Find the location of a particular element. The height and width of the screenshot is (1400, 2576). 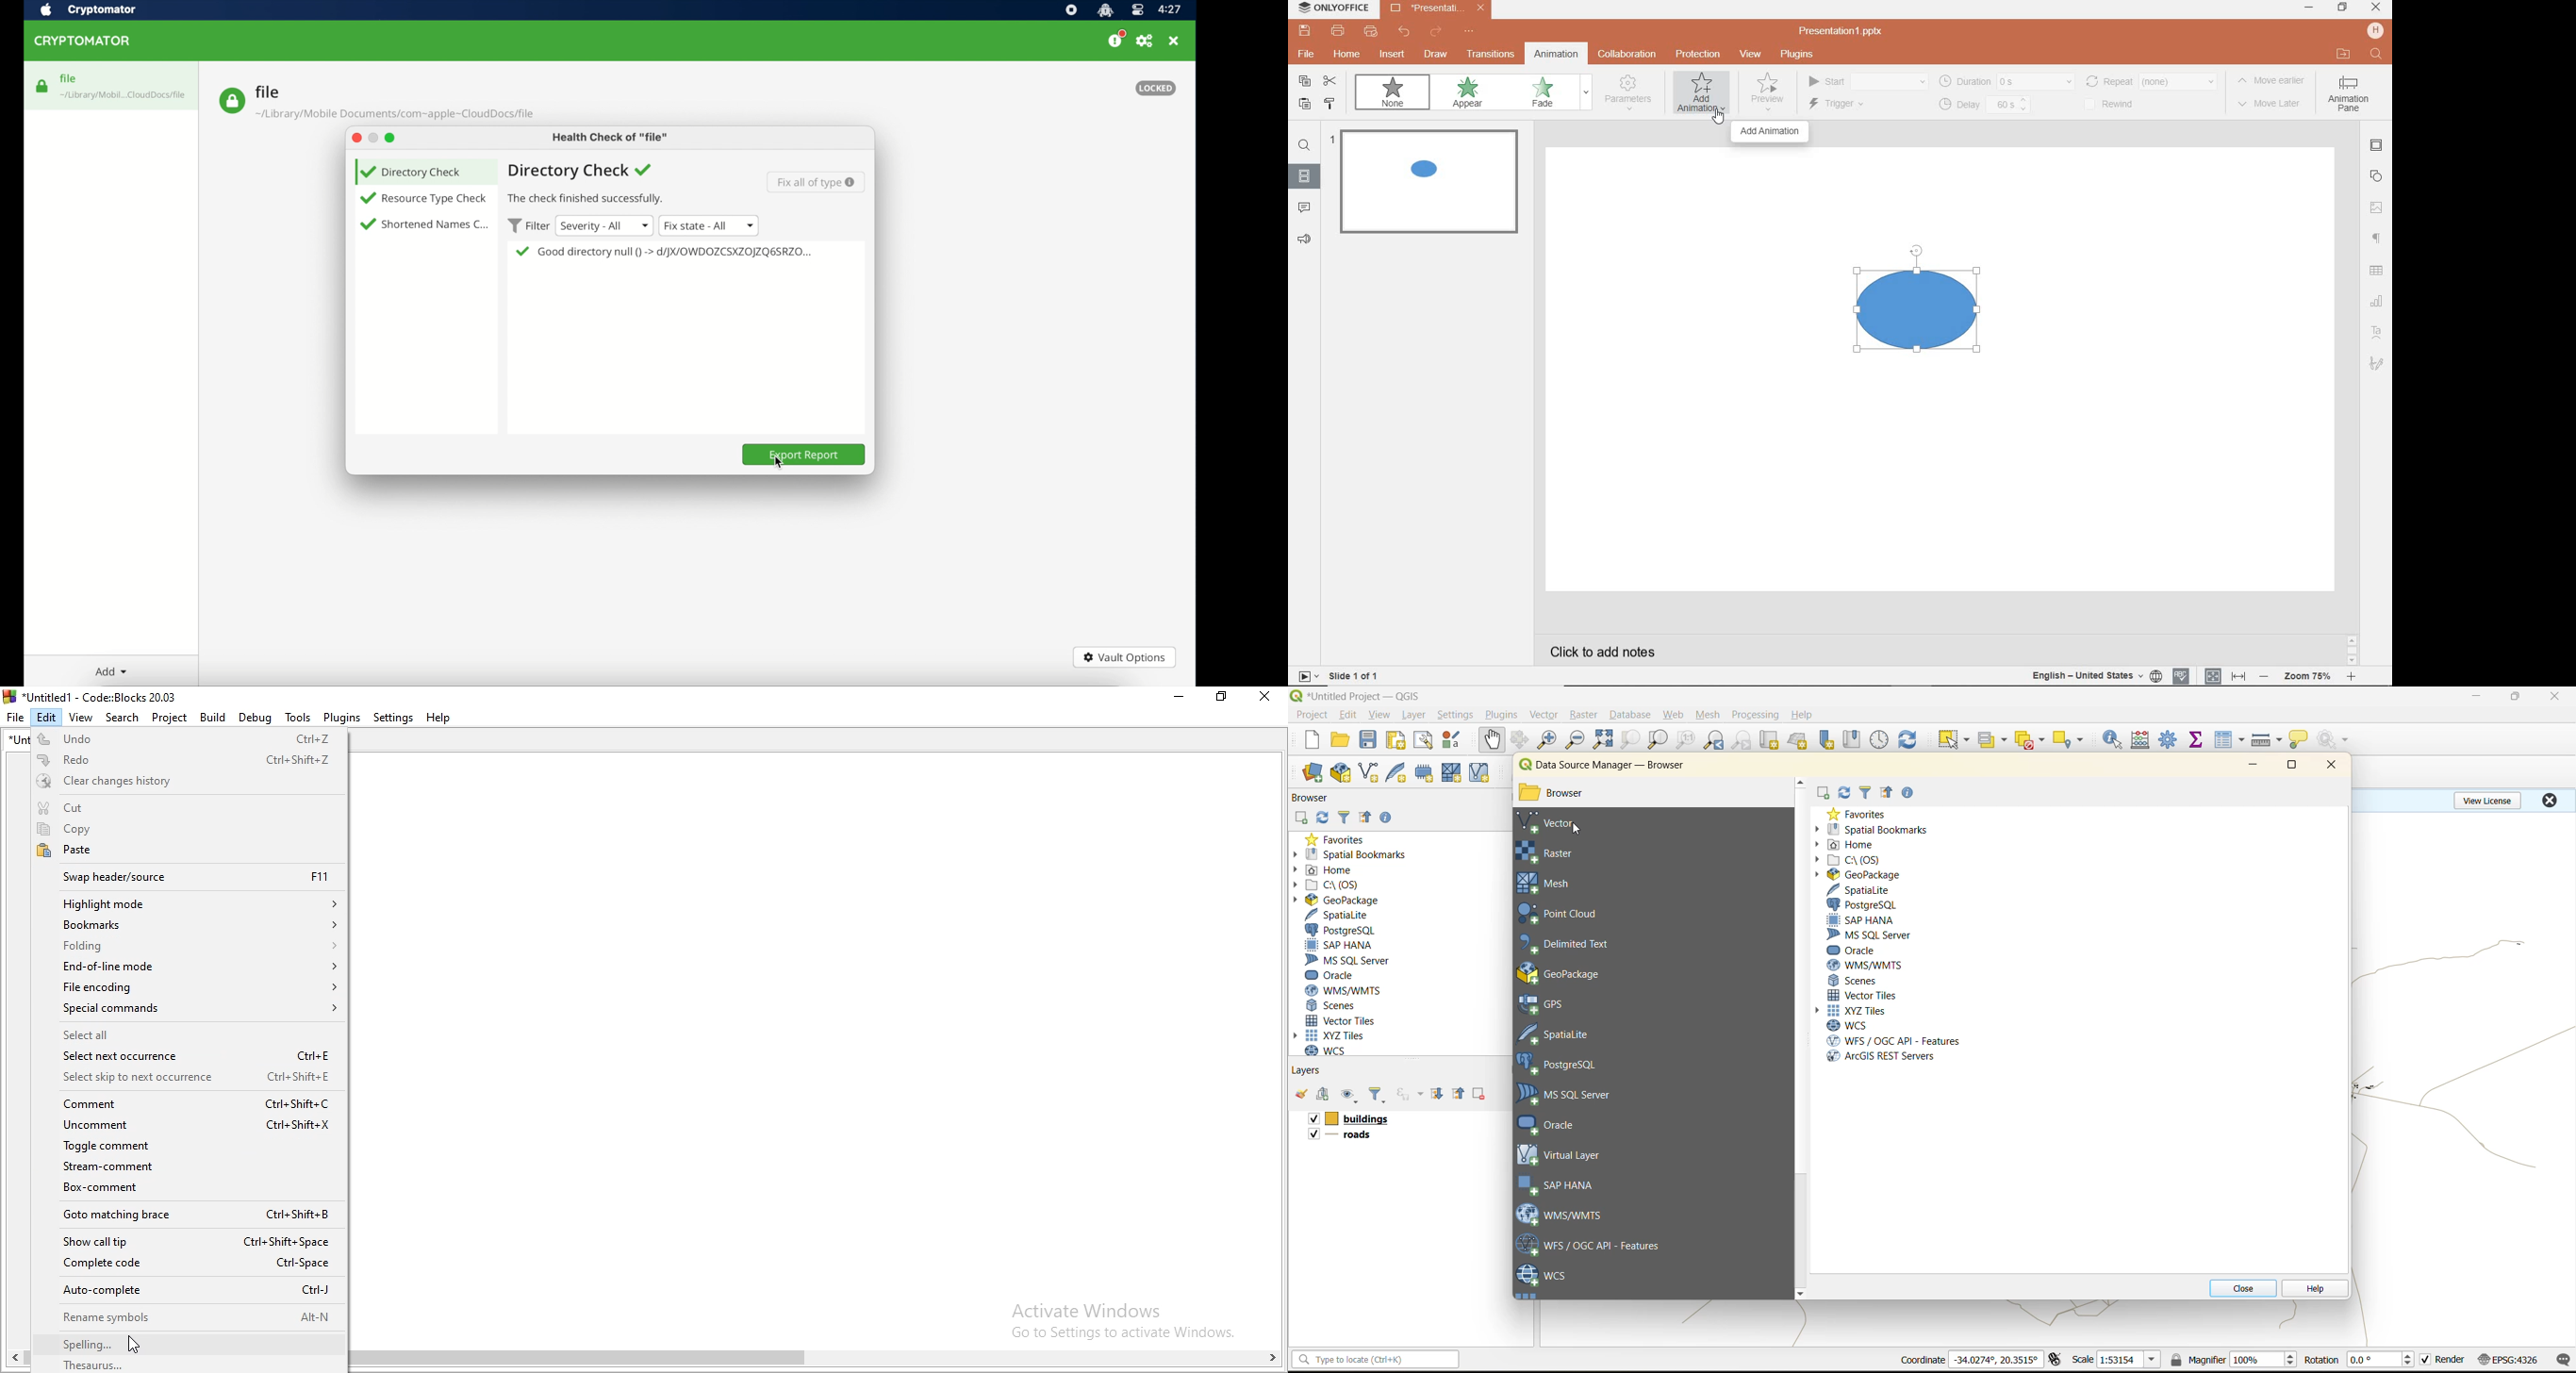

text language is located at coordinates (2094, 677).